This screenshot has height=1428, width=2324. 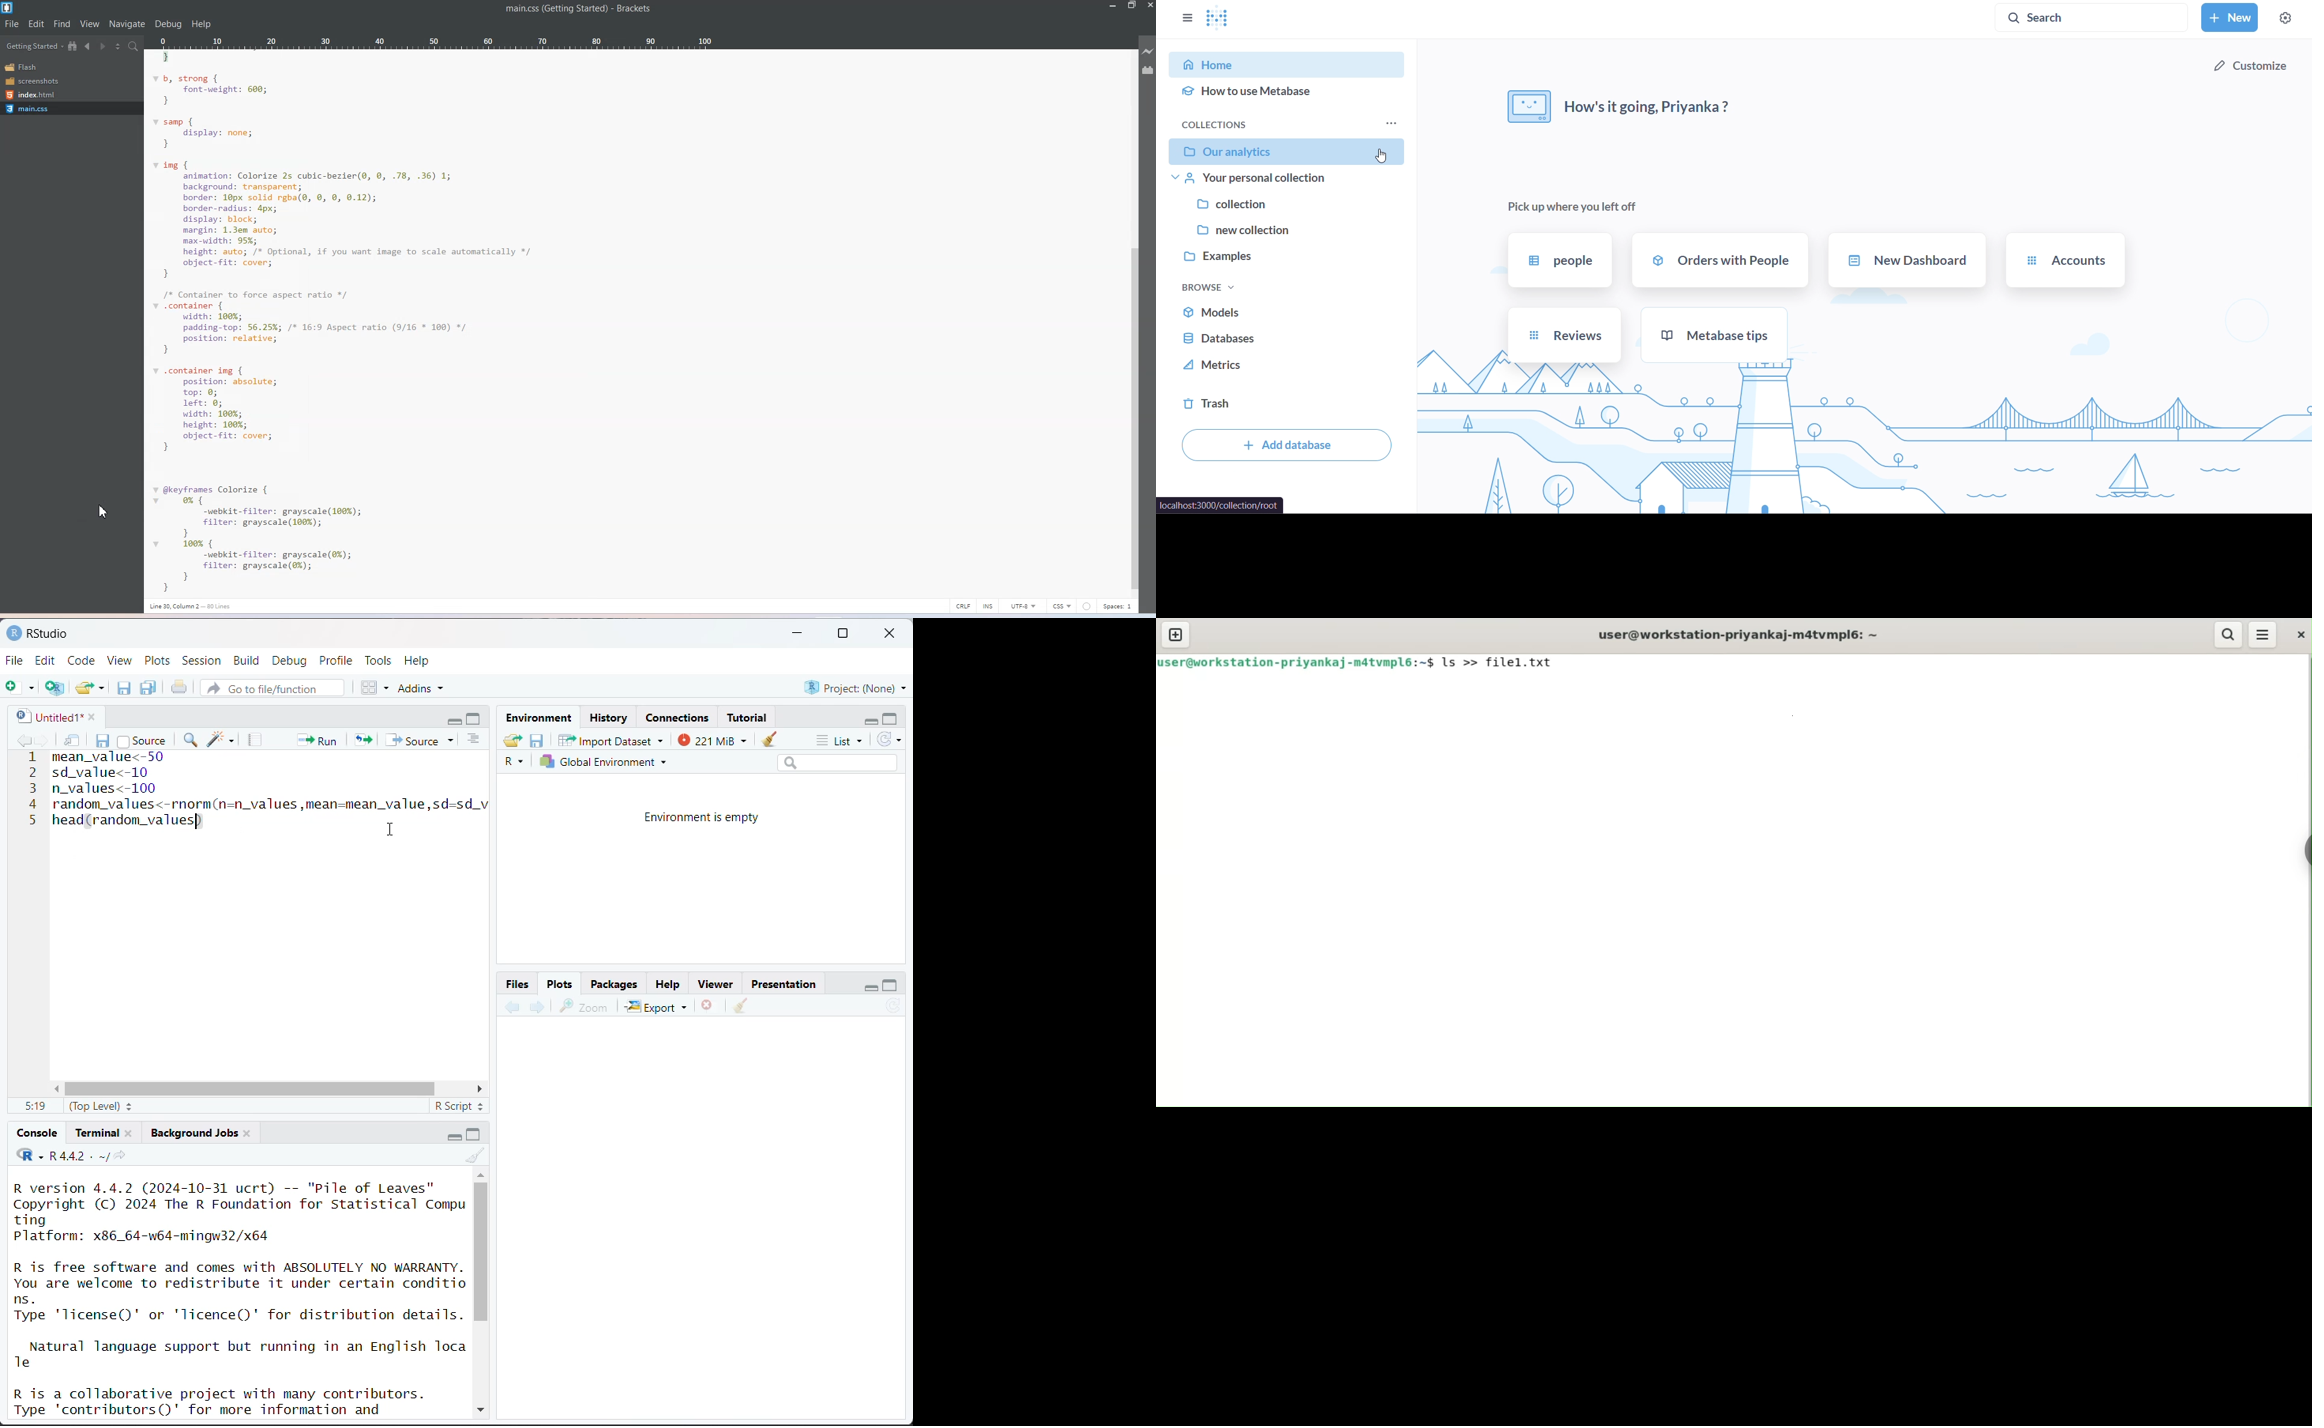 I want to click on models, so click(x=1279, y=312).